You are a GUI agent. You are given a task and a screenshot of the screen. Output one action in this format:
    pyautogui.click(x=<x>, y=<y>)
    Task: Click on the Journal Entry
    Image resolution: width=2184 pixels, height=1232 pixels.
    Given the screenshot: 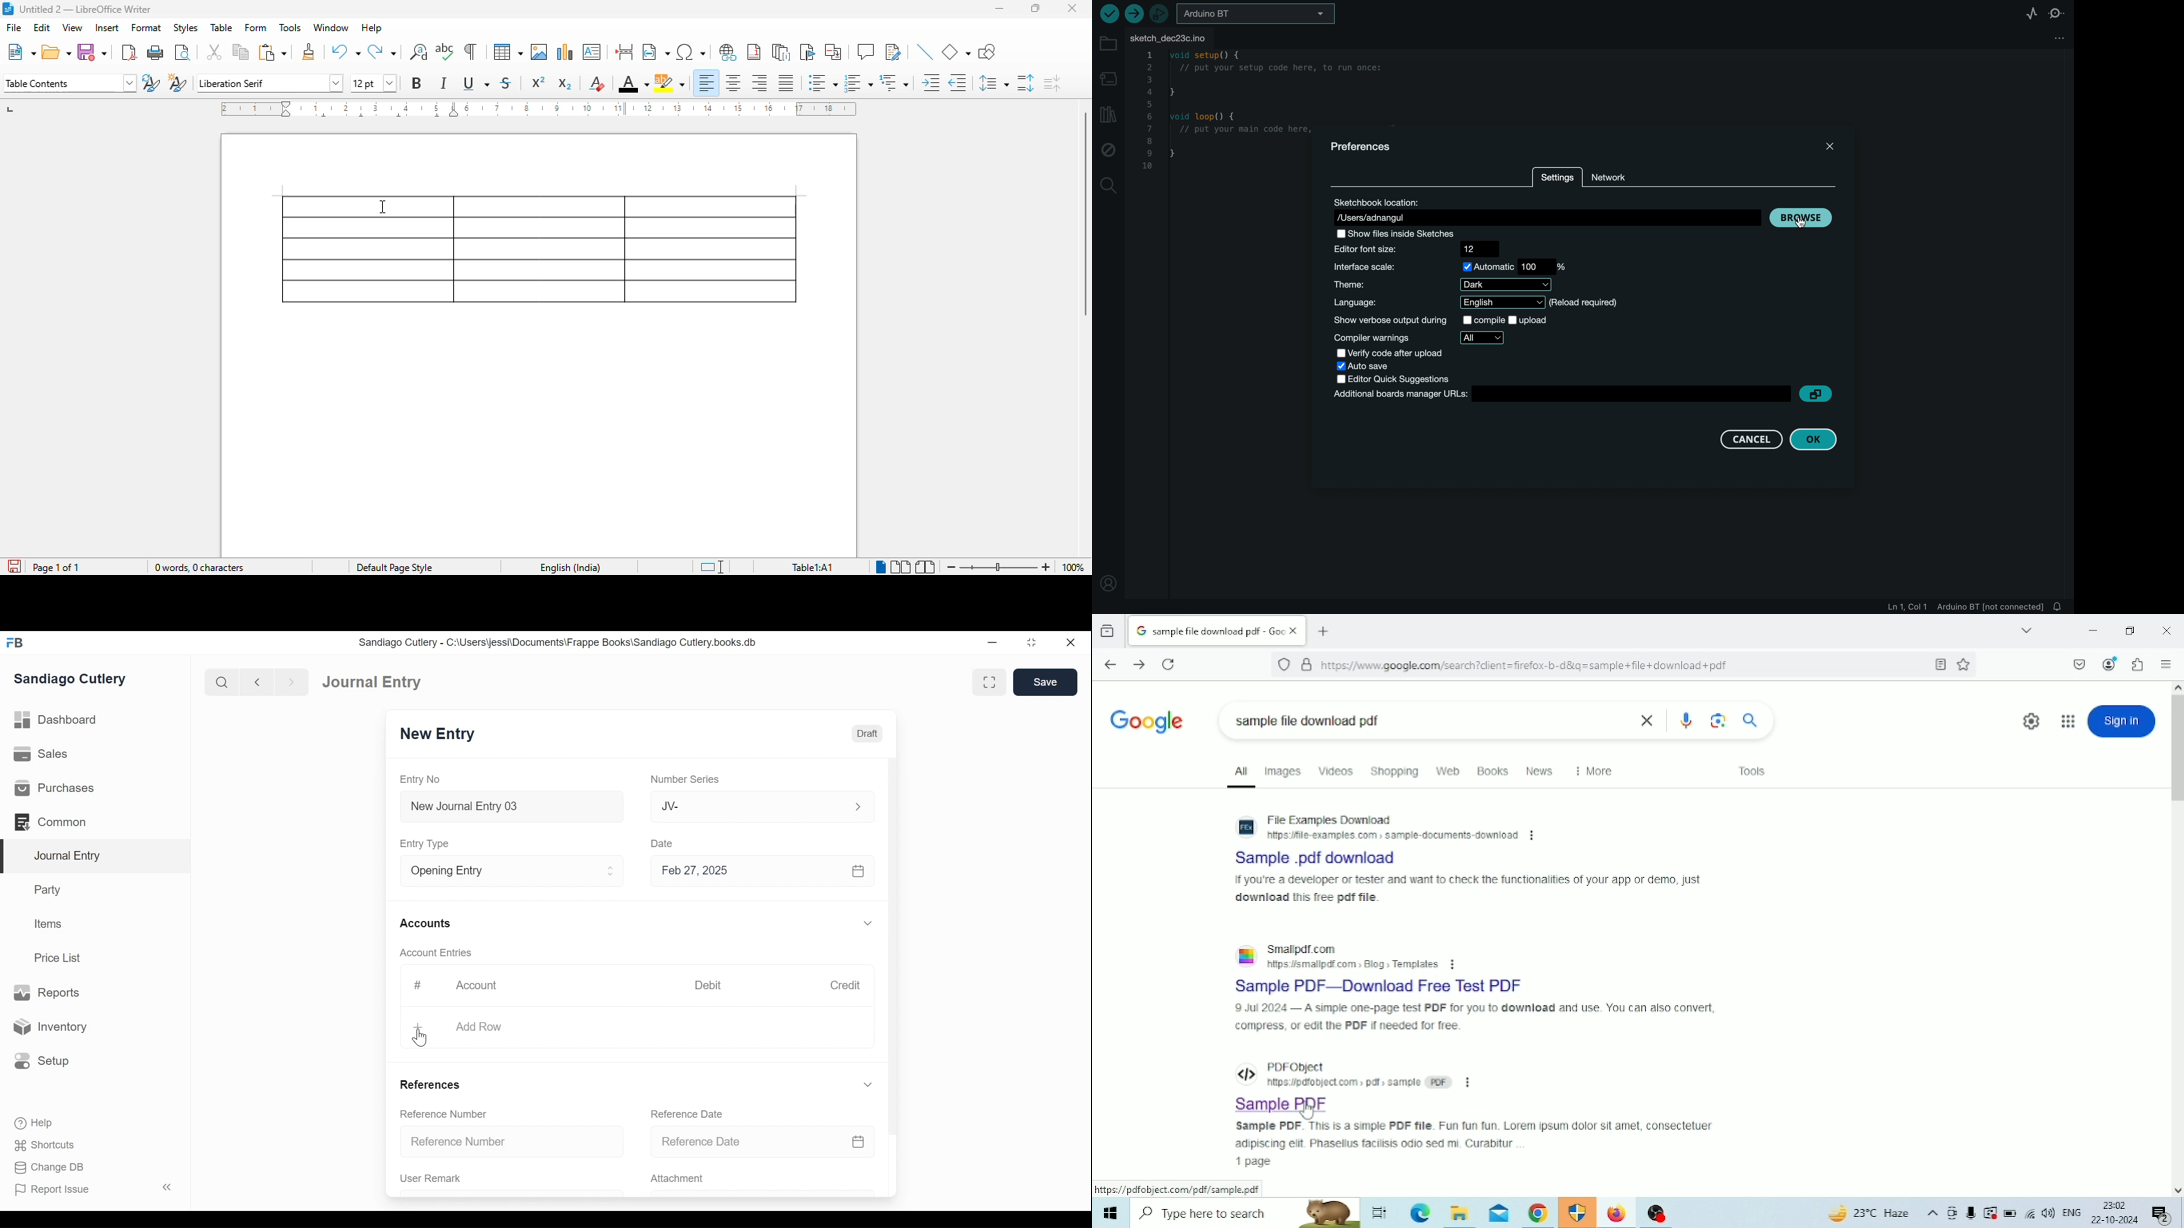 What is the action you would take?
    pyautogui.click(x=374, y=682)
    